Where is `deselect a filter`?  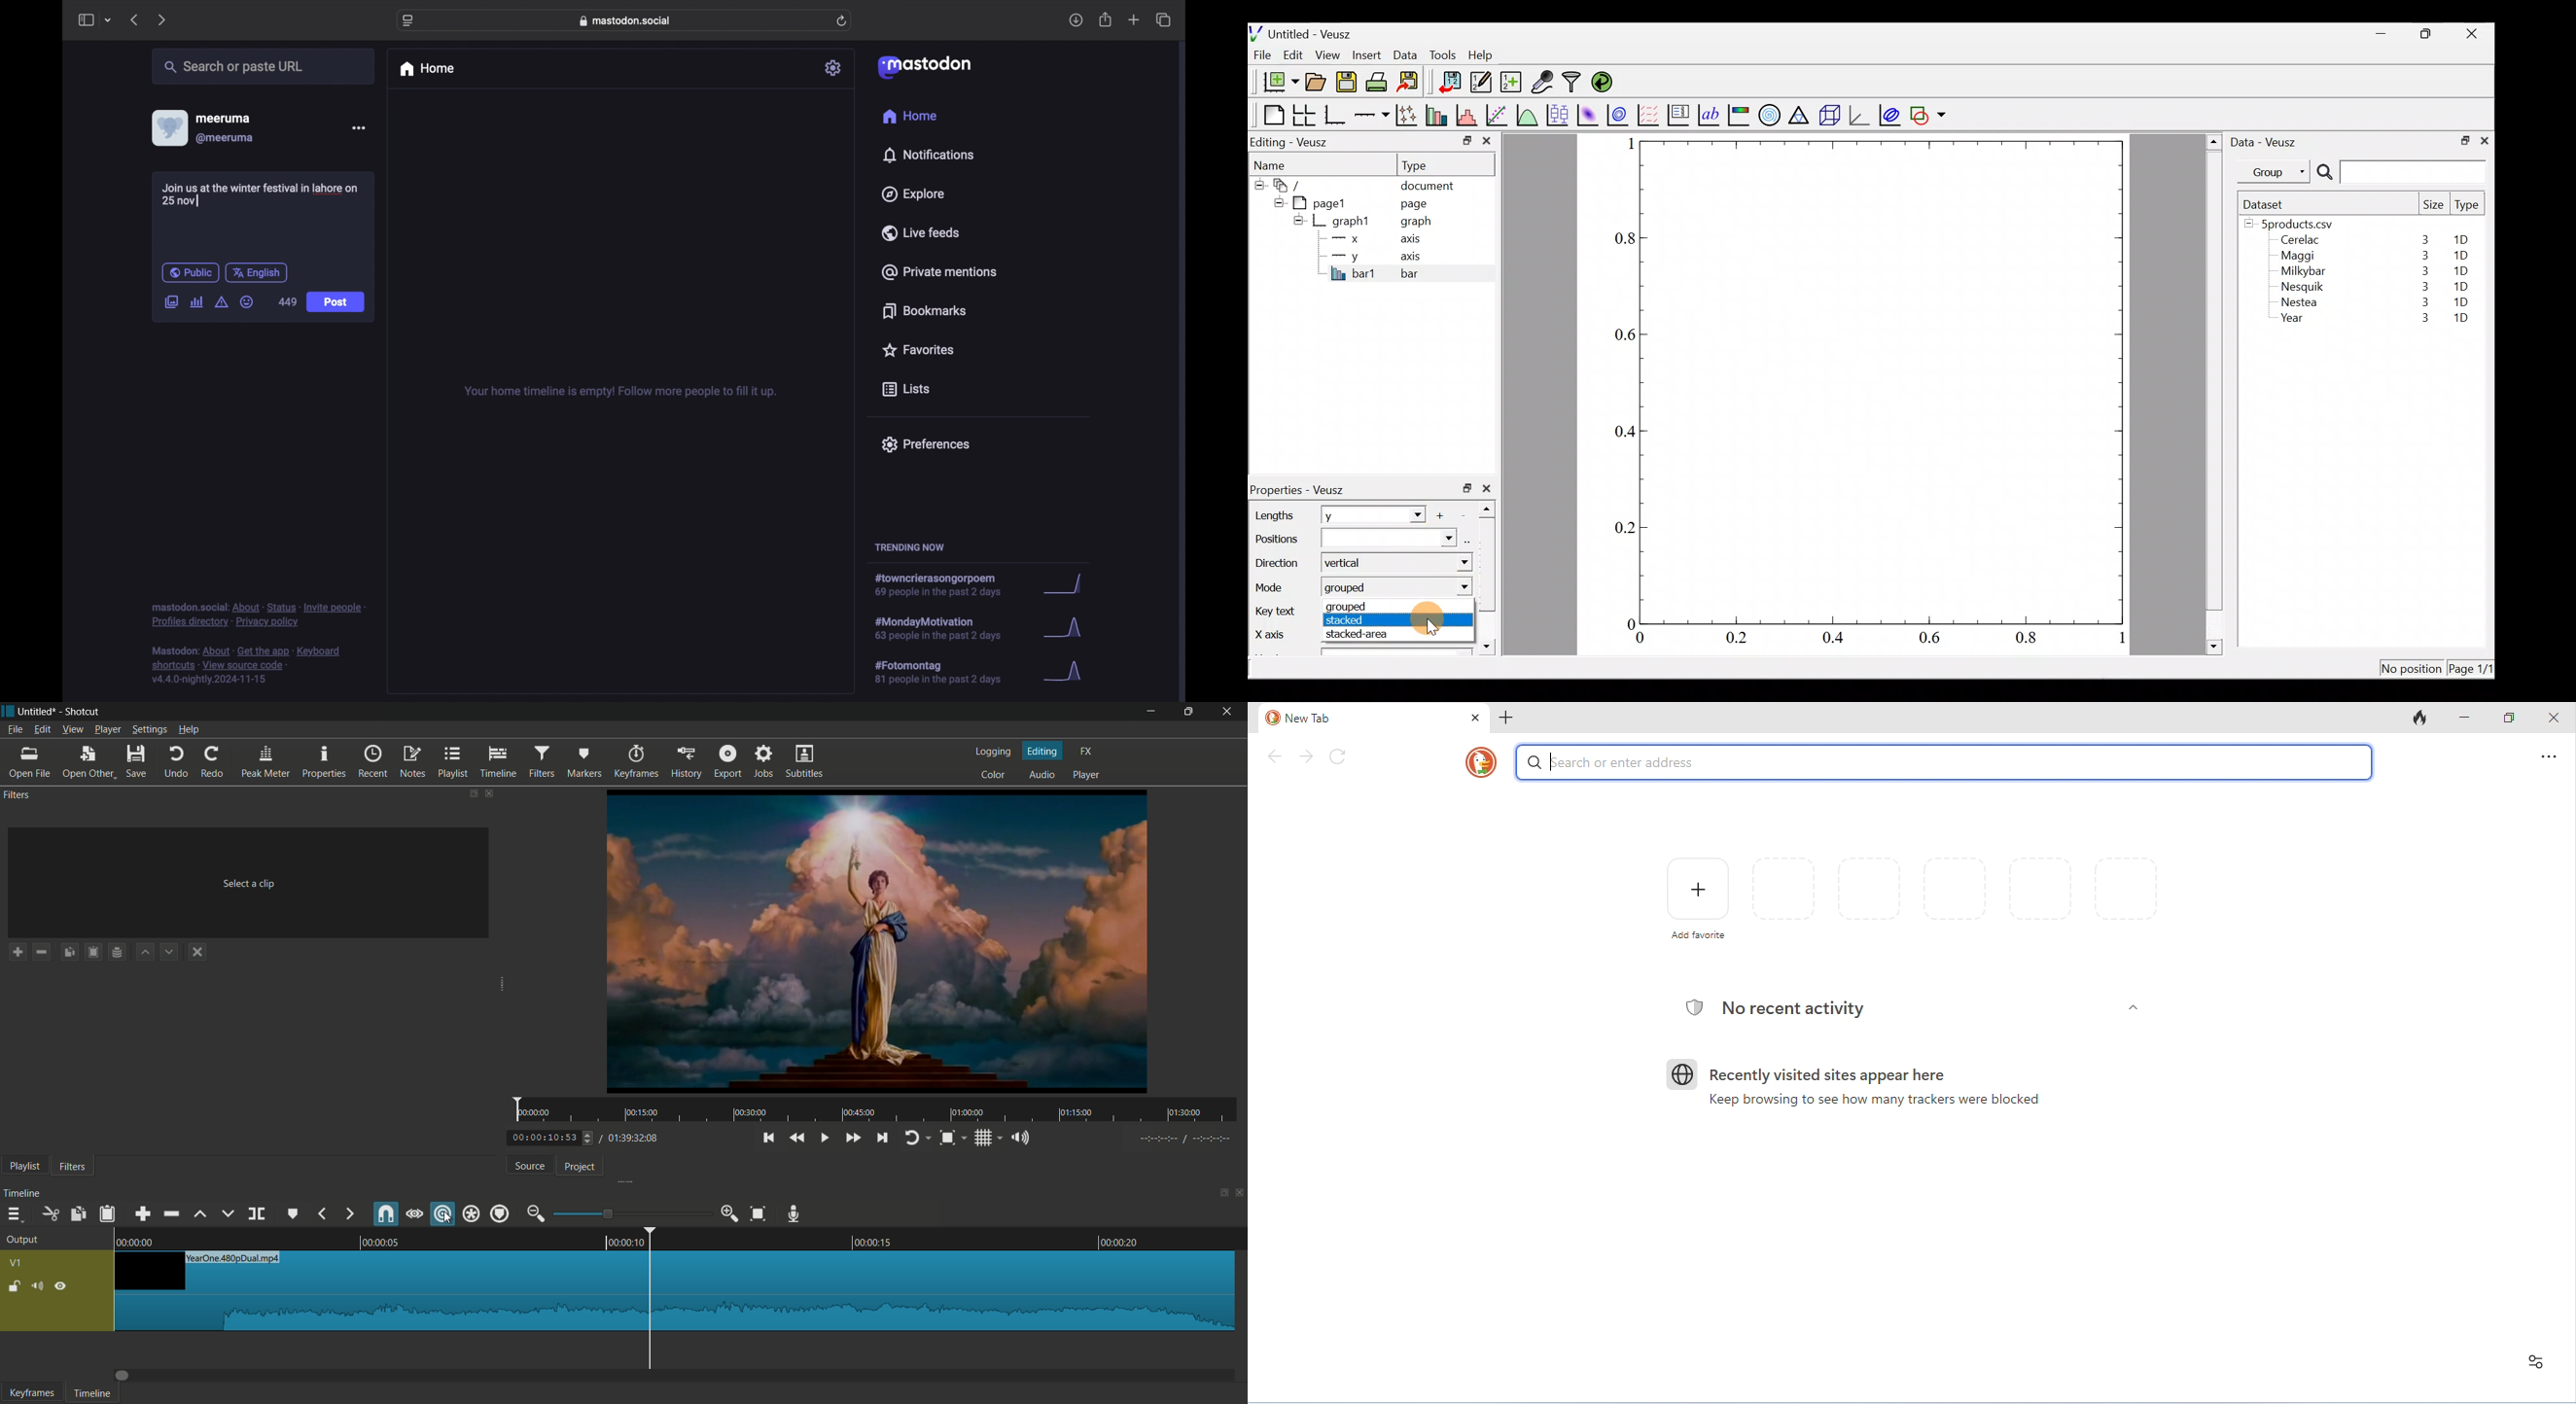 deselect a filter is located at coordinates (196, 952).